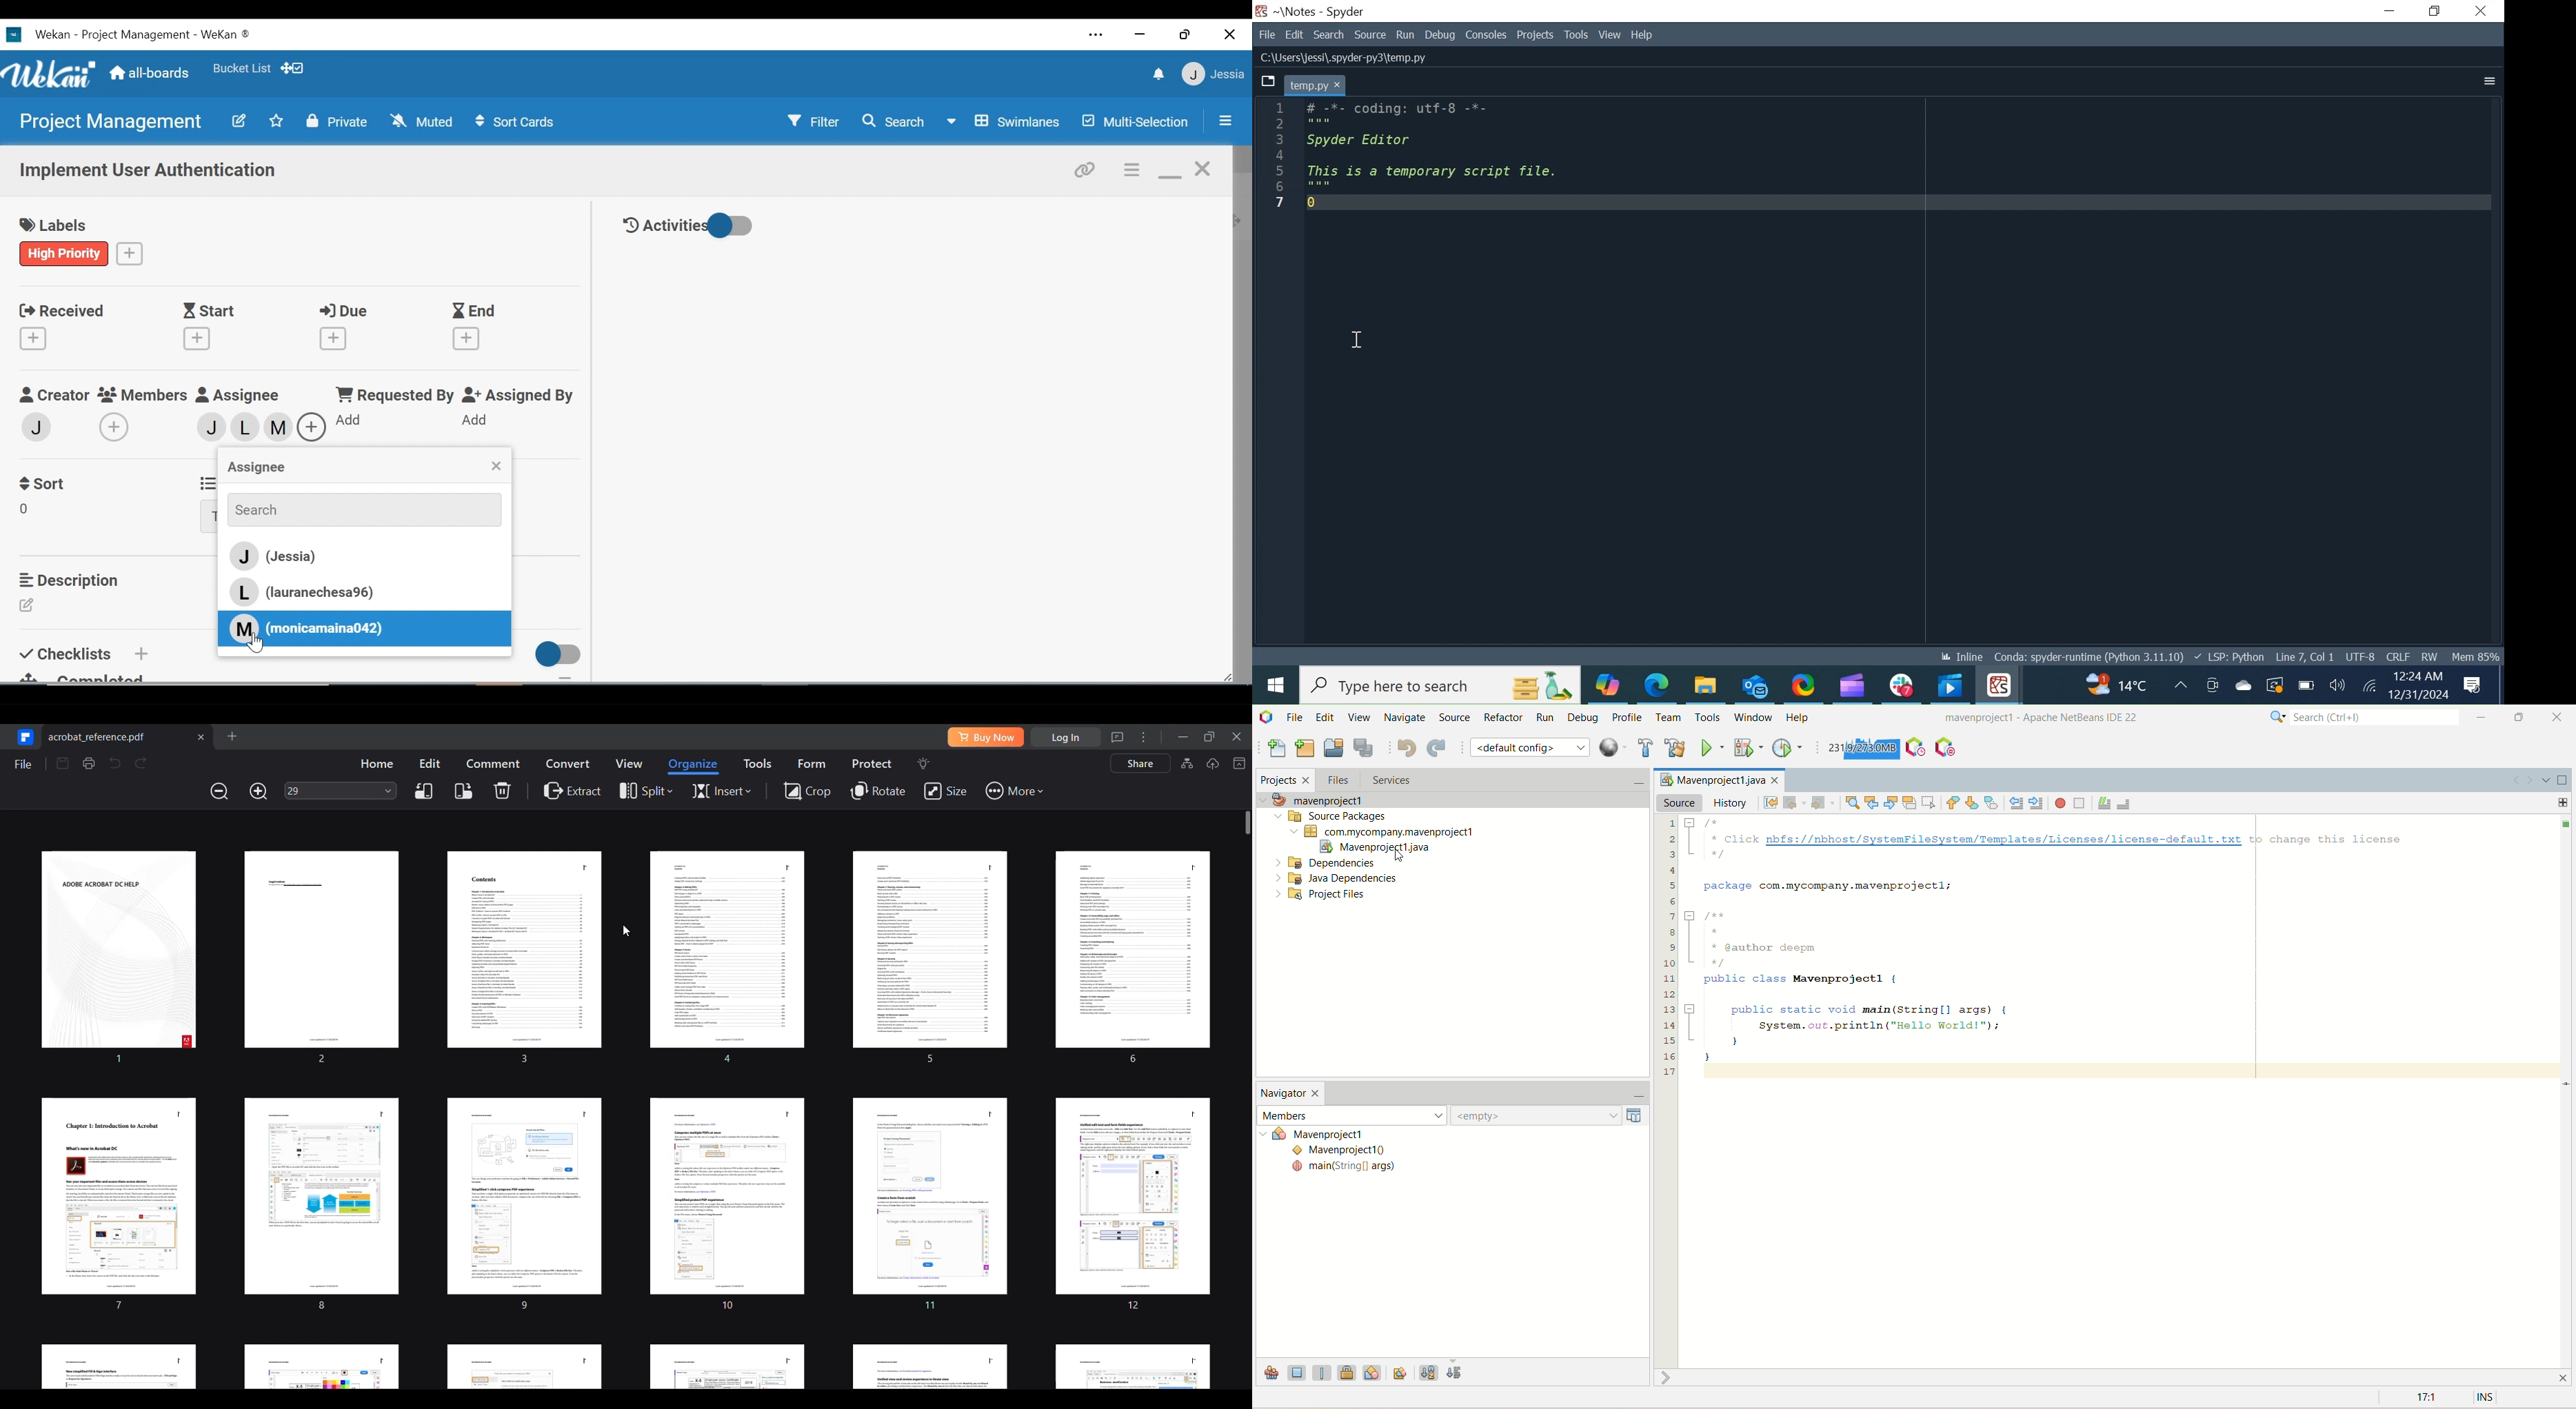 The width and height of the screenshot is (2576, 1428). I want to click on Create labels, so click(130, 252).